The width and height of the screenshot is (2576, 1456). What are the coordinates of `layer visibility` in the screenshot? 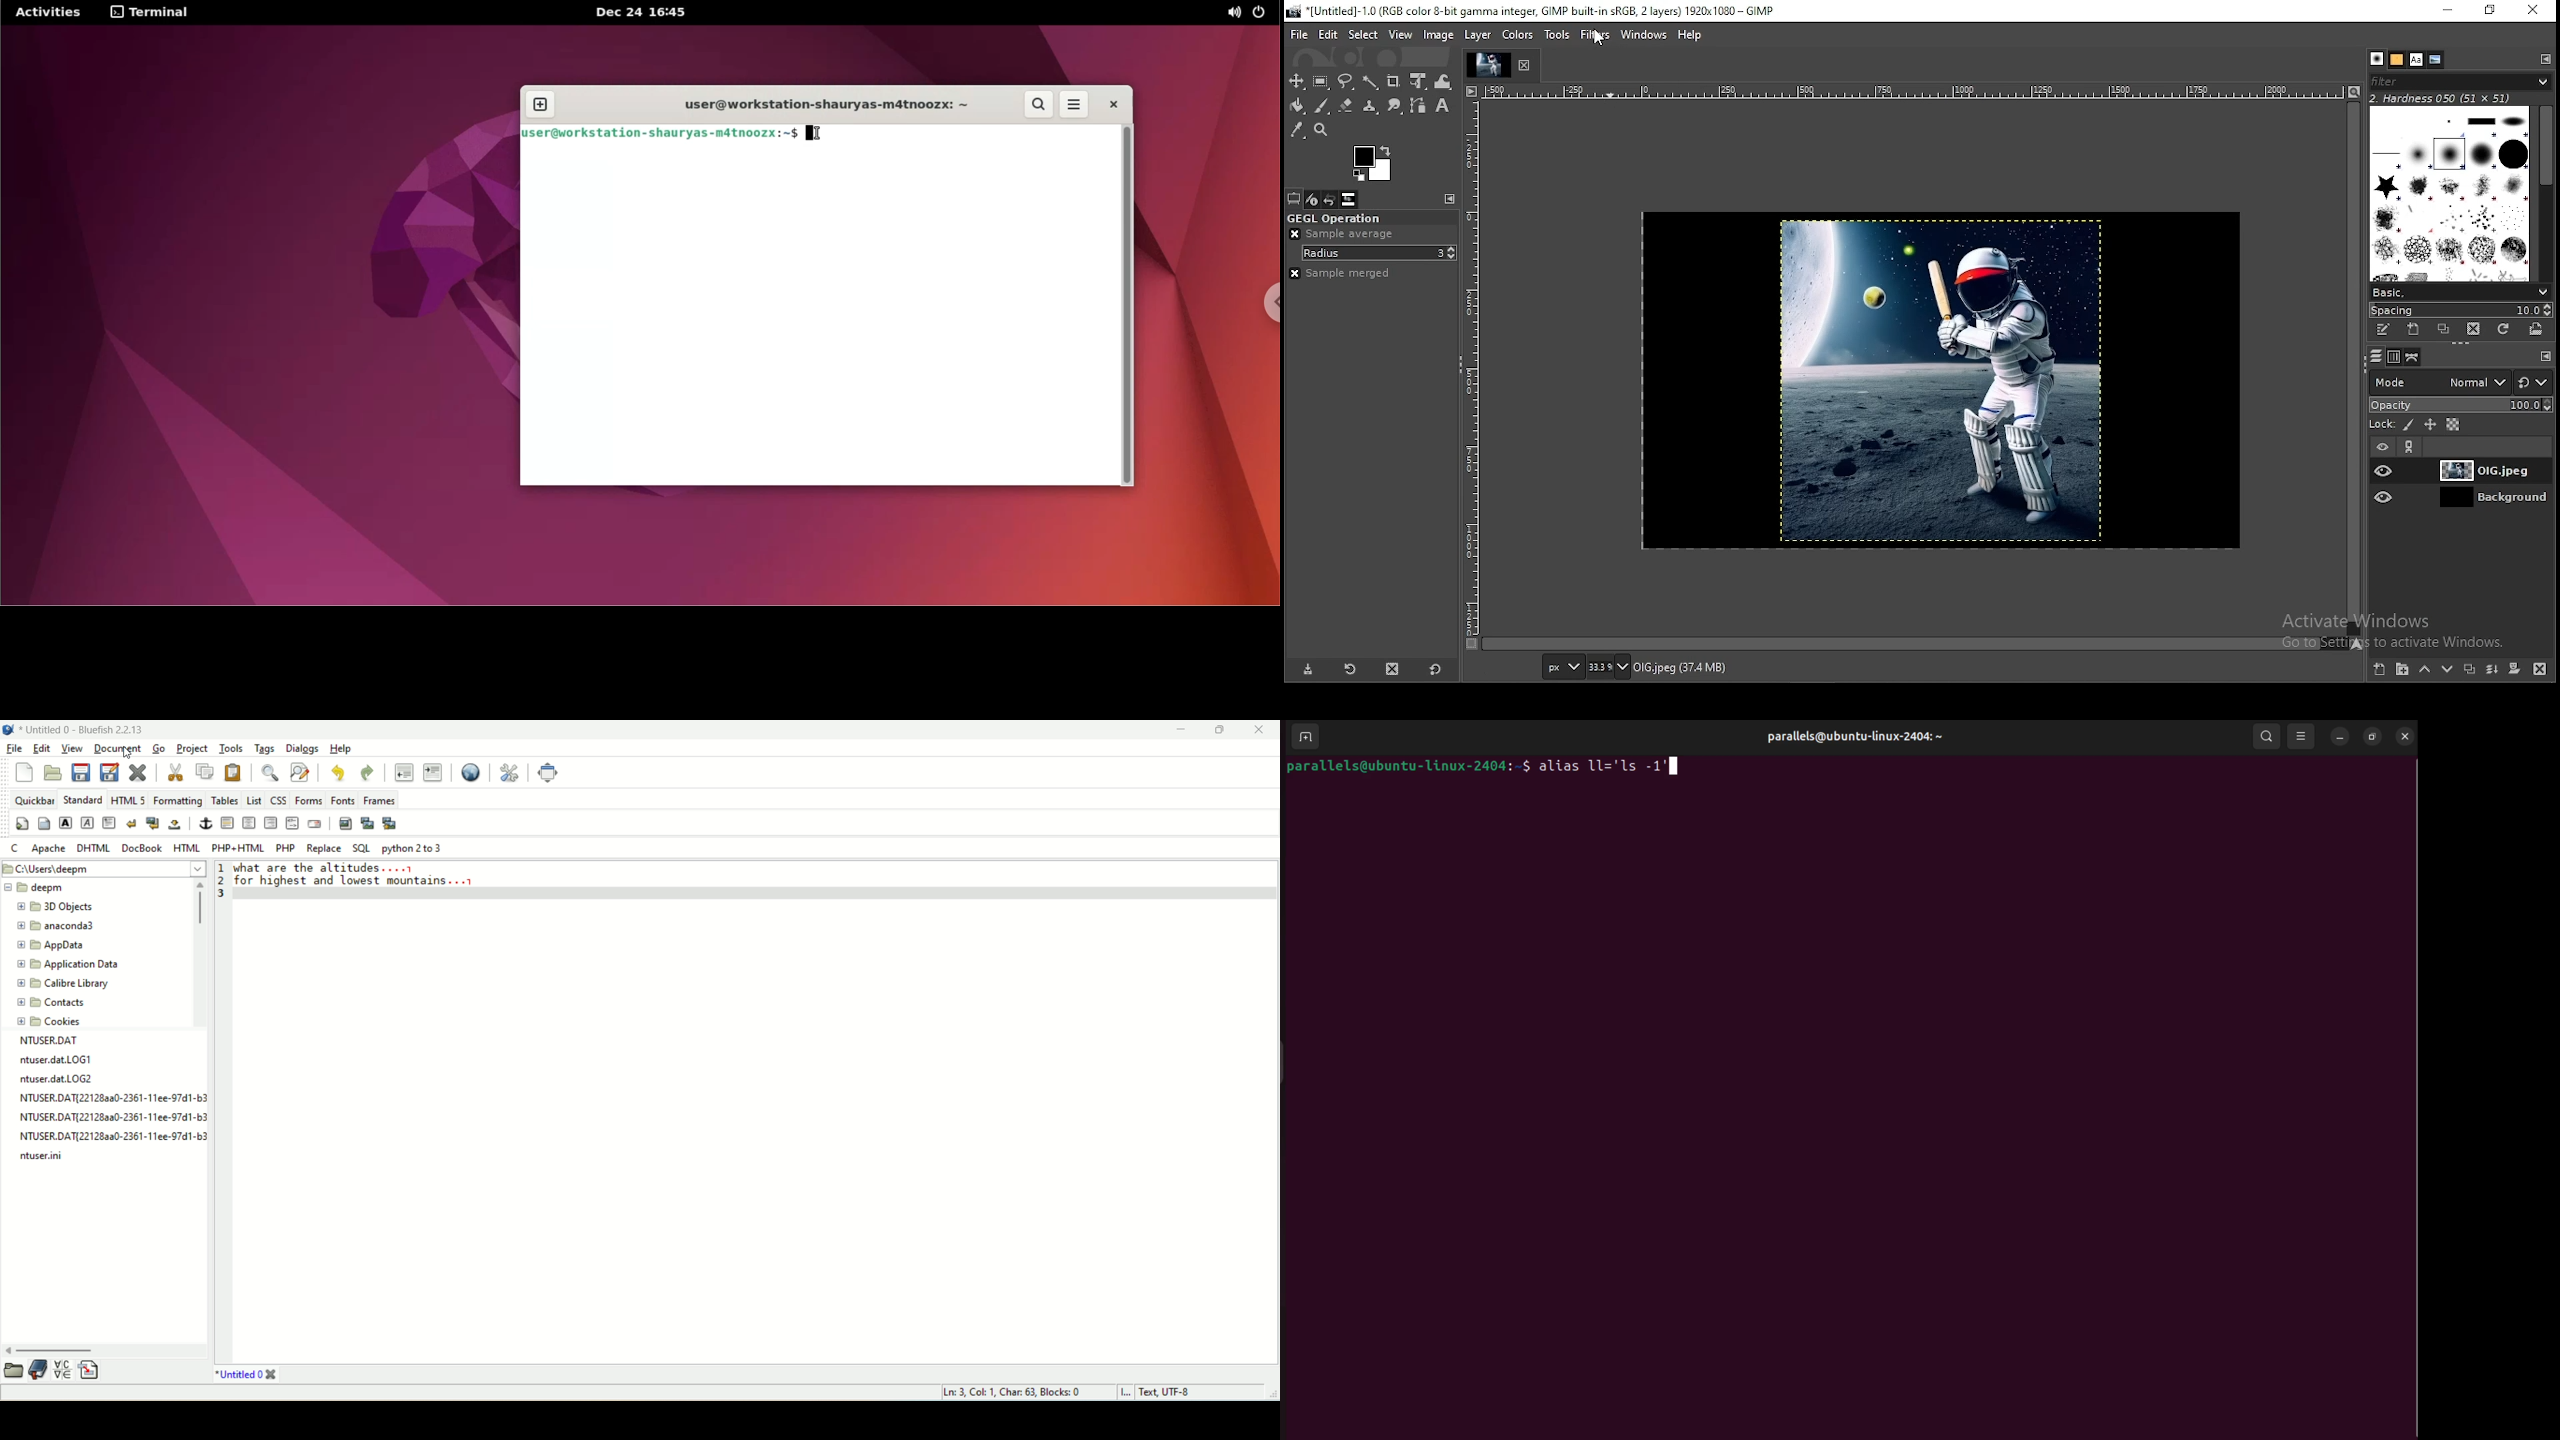 It's located at (2382, 447).